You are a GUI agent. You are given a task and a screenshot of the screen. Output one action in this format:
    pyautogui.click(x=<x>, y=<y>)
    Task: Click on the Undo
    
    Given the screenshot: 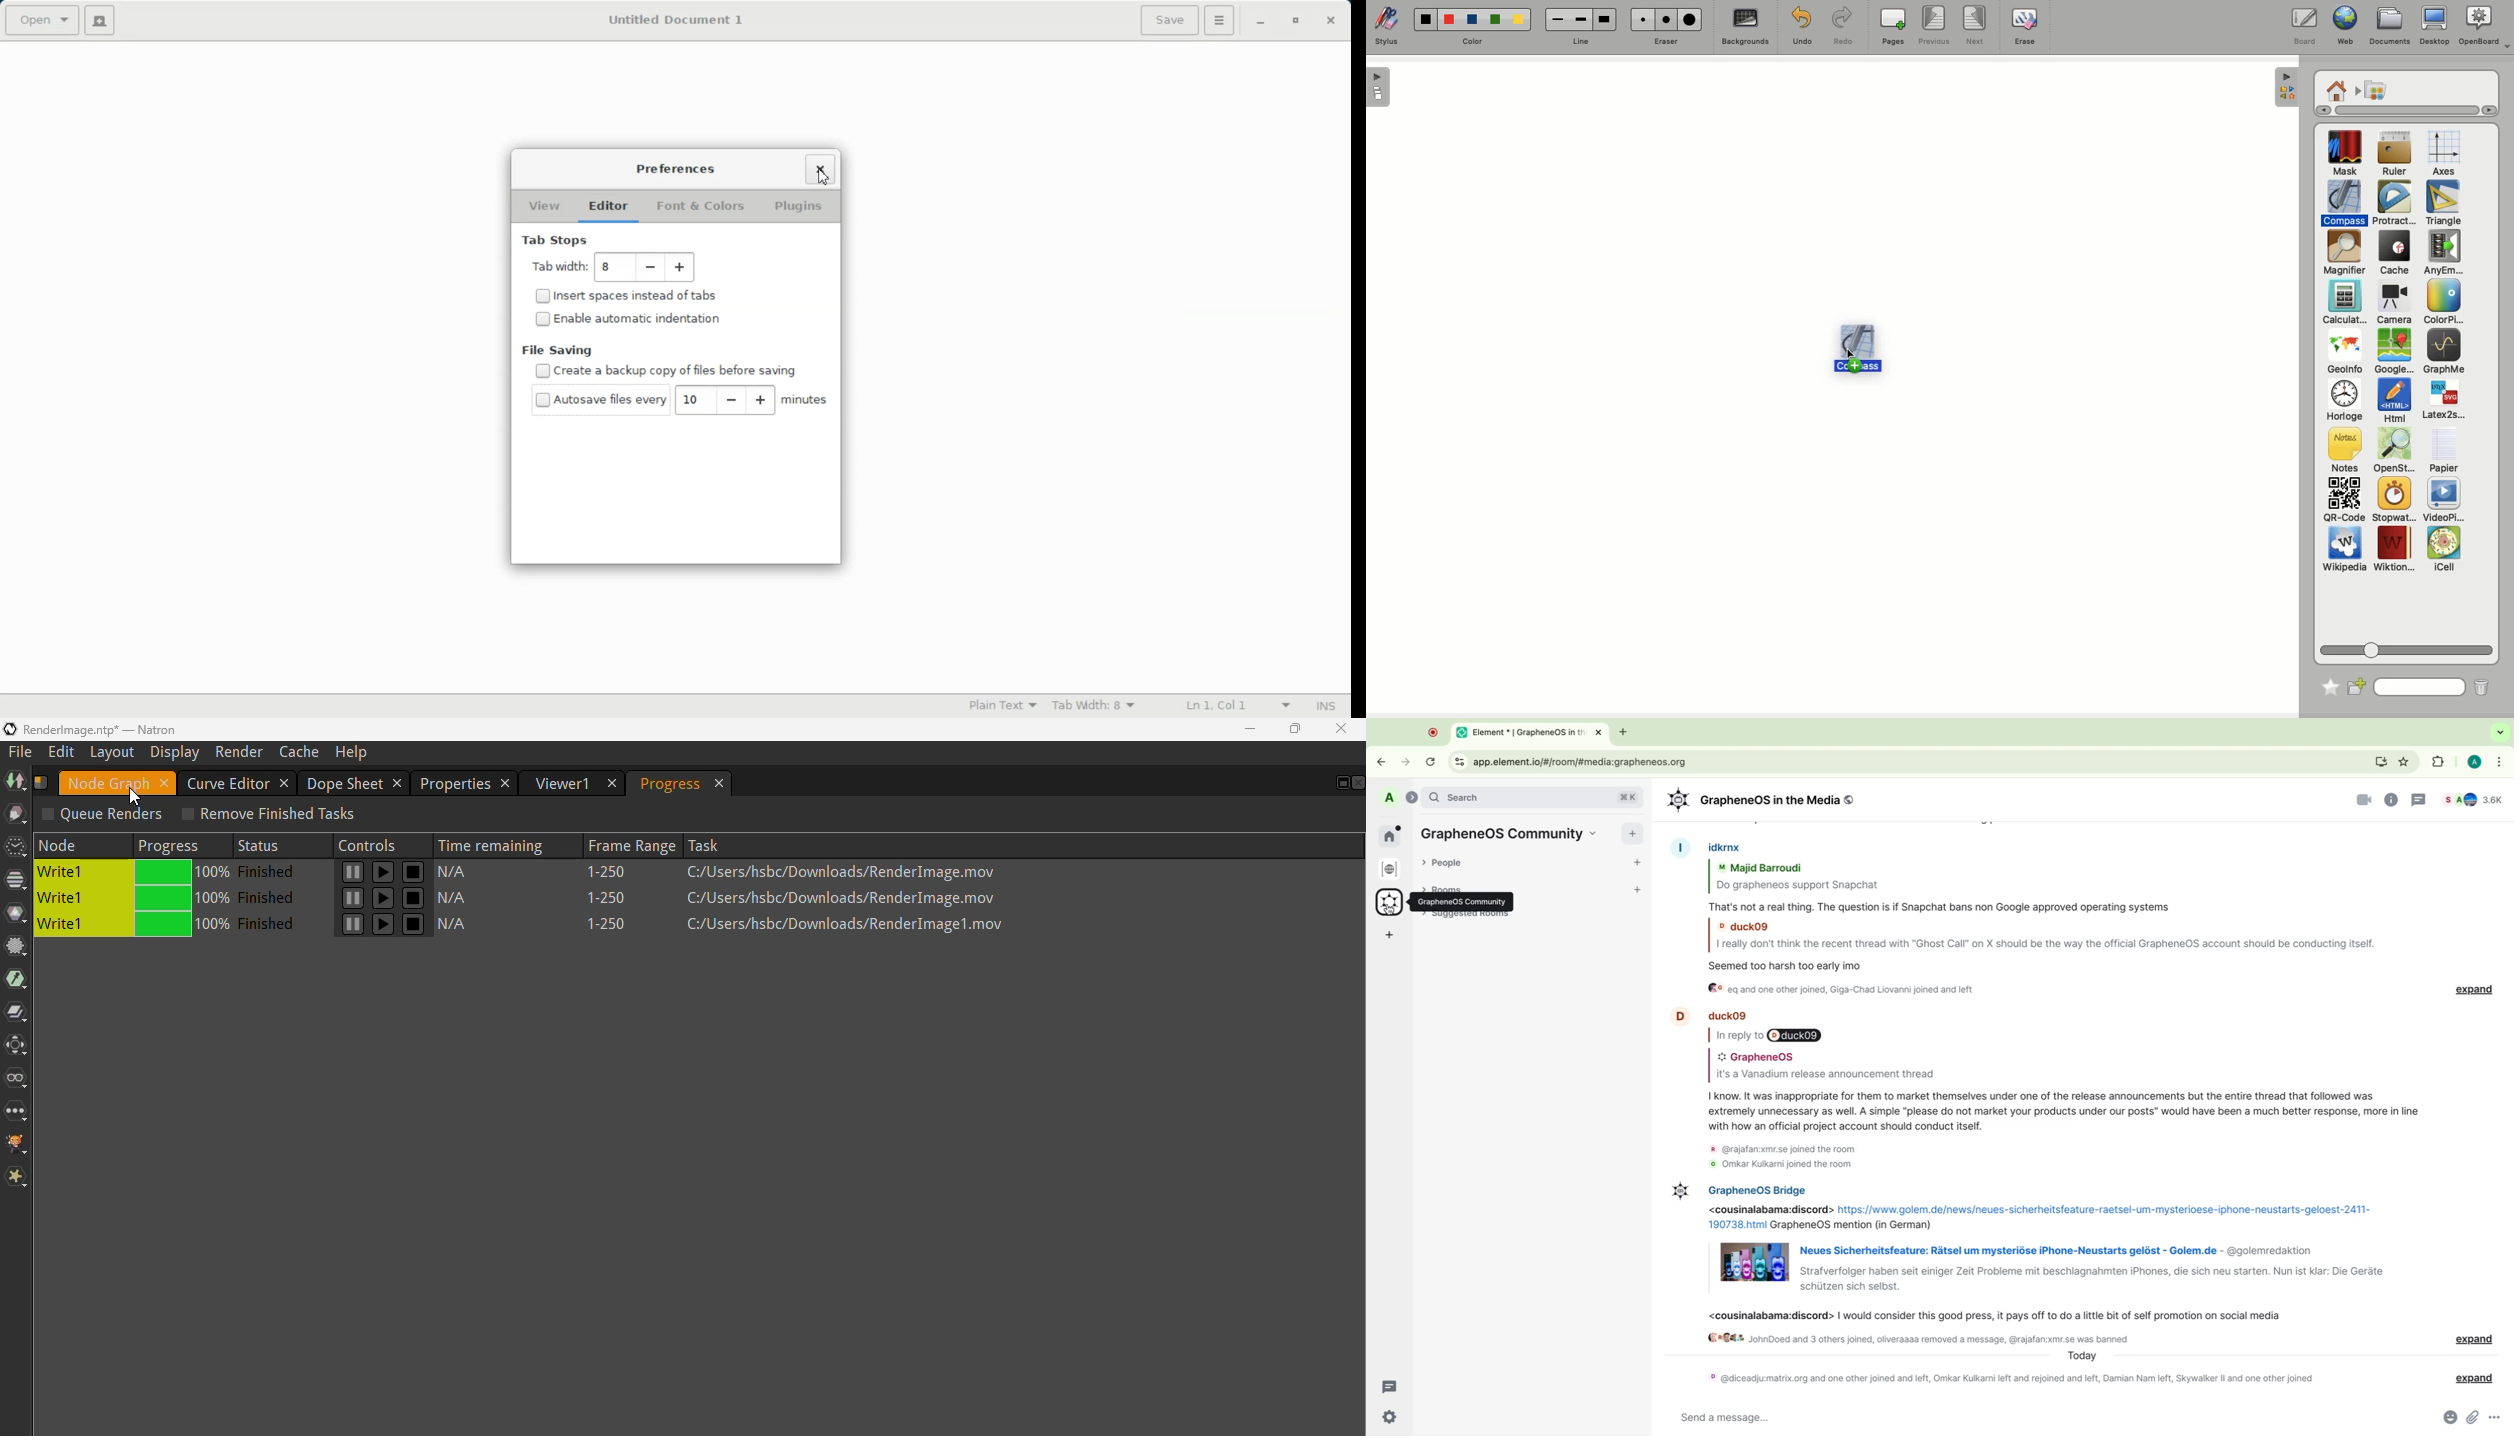 What is the action you would take?
    pyautogui.click(x=1800, y=26)
    